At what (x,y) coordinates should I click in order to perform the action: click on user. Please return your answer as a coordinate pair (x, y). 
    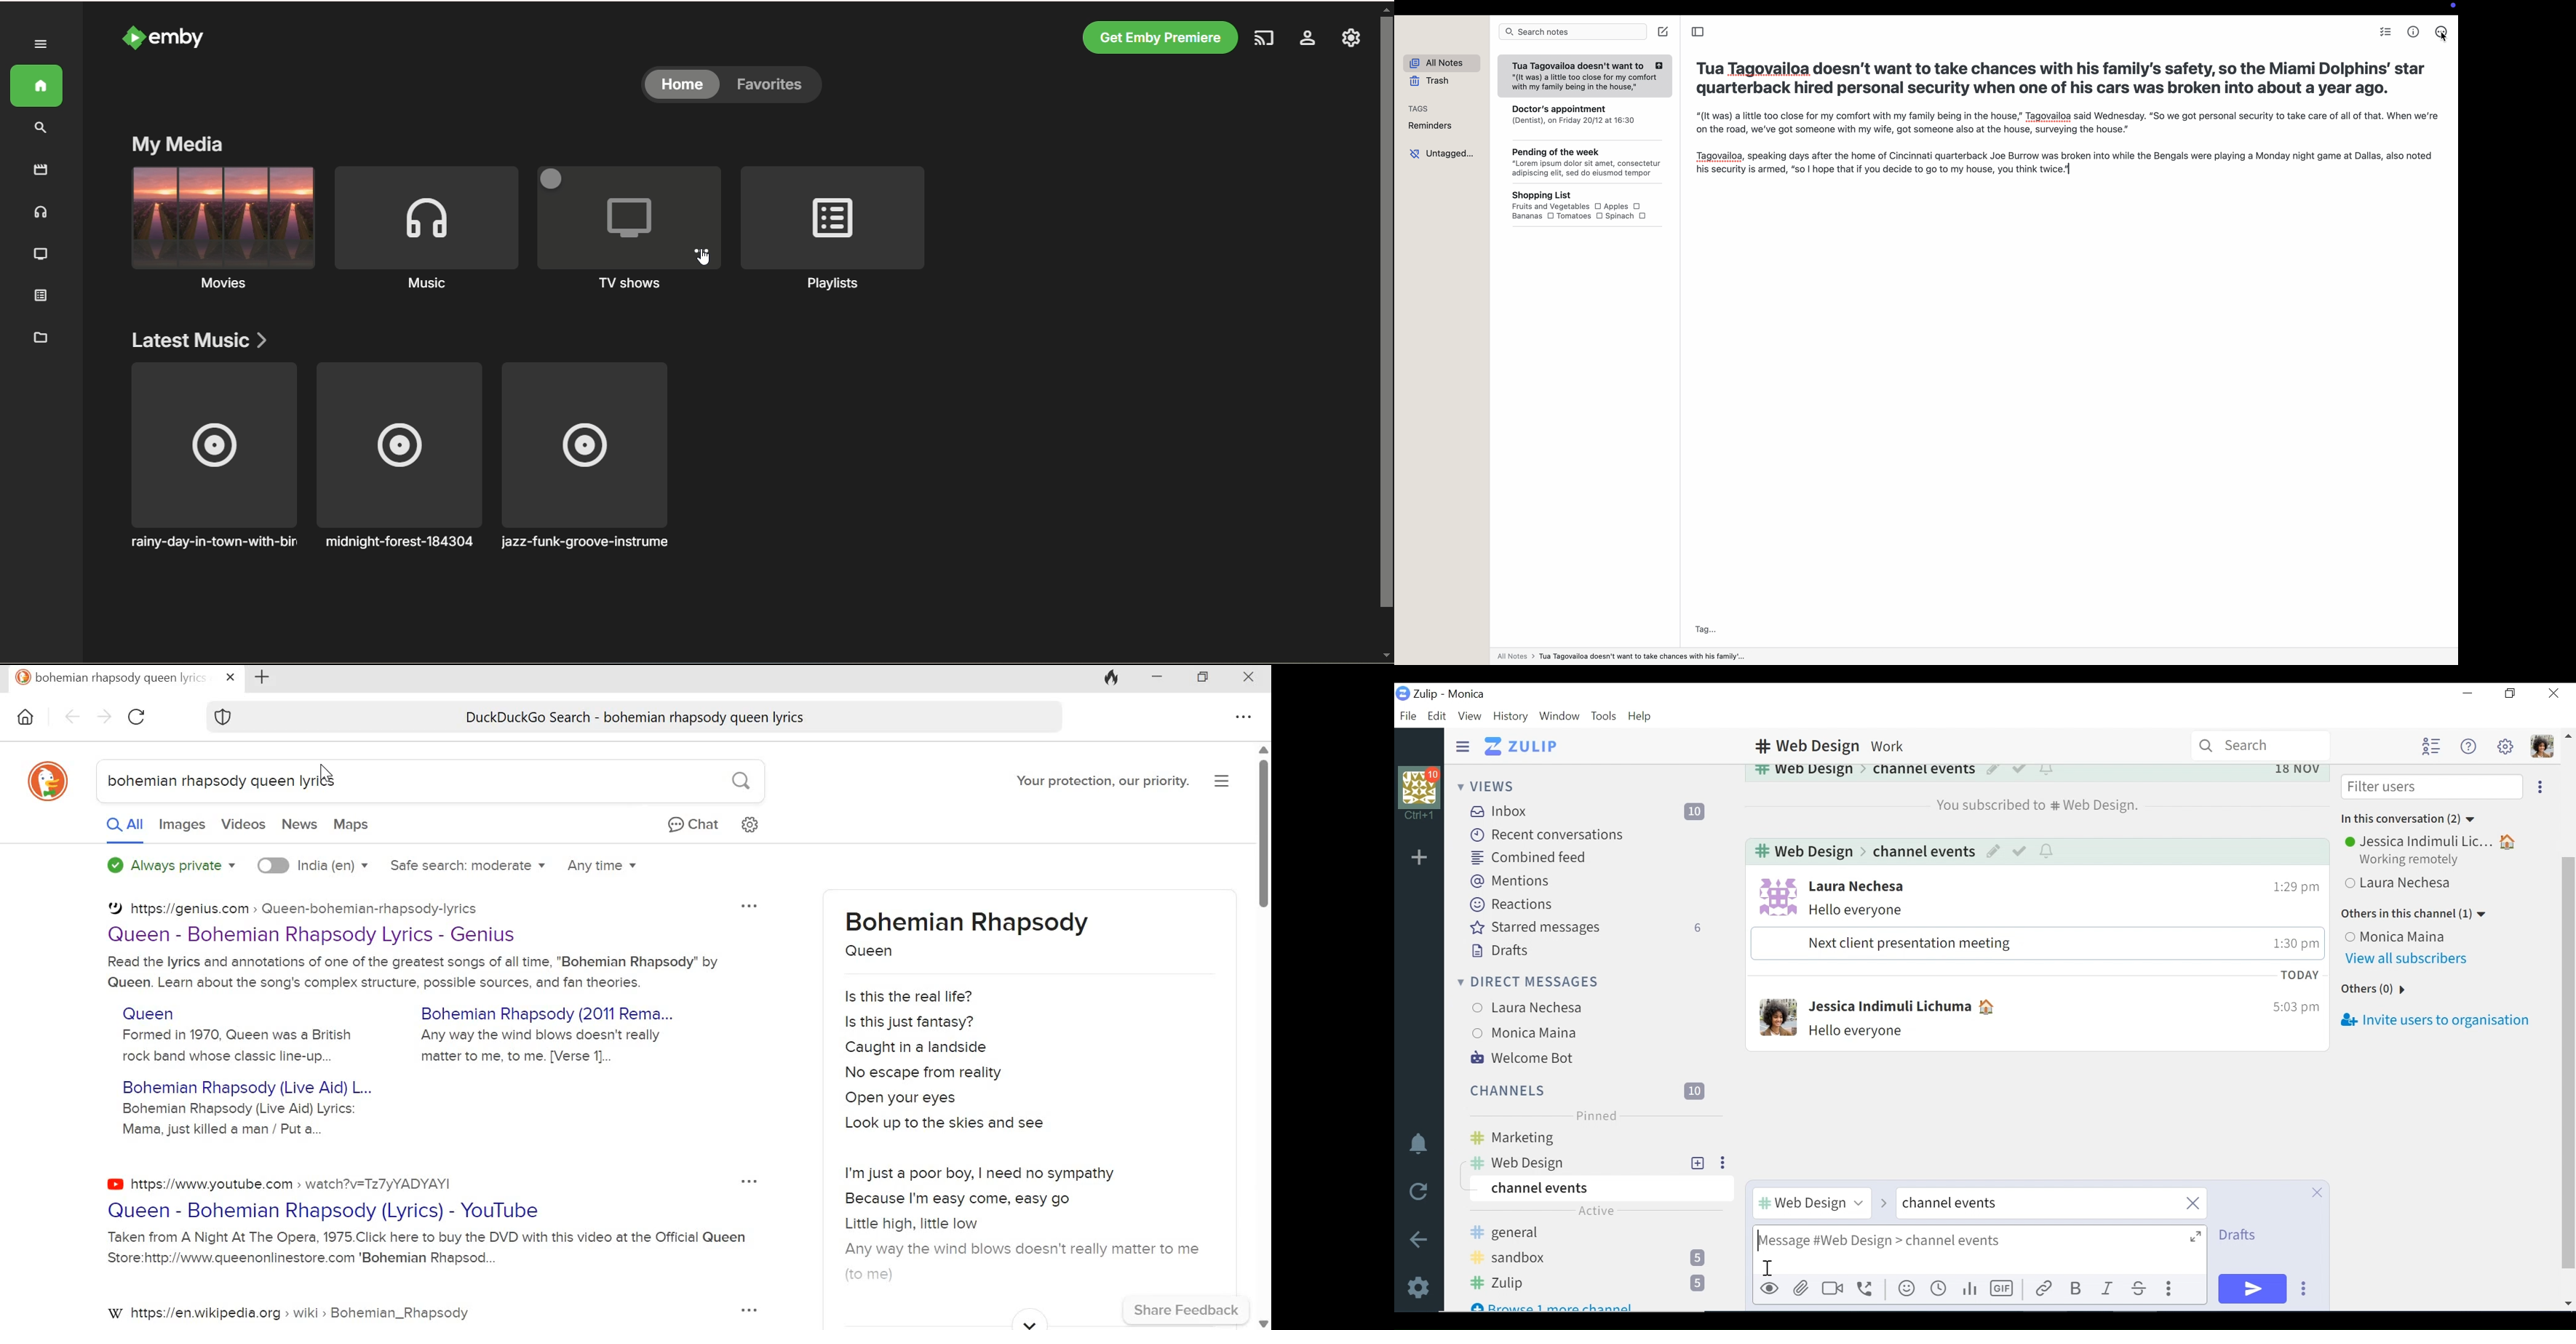
    Looking at the image, I should click on (1858, 885).